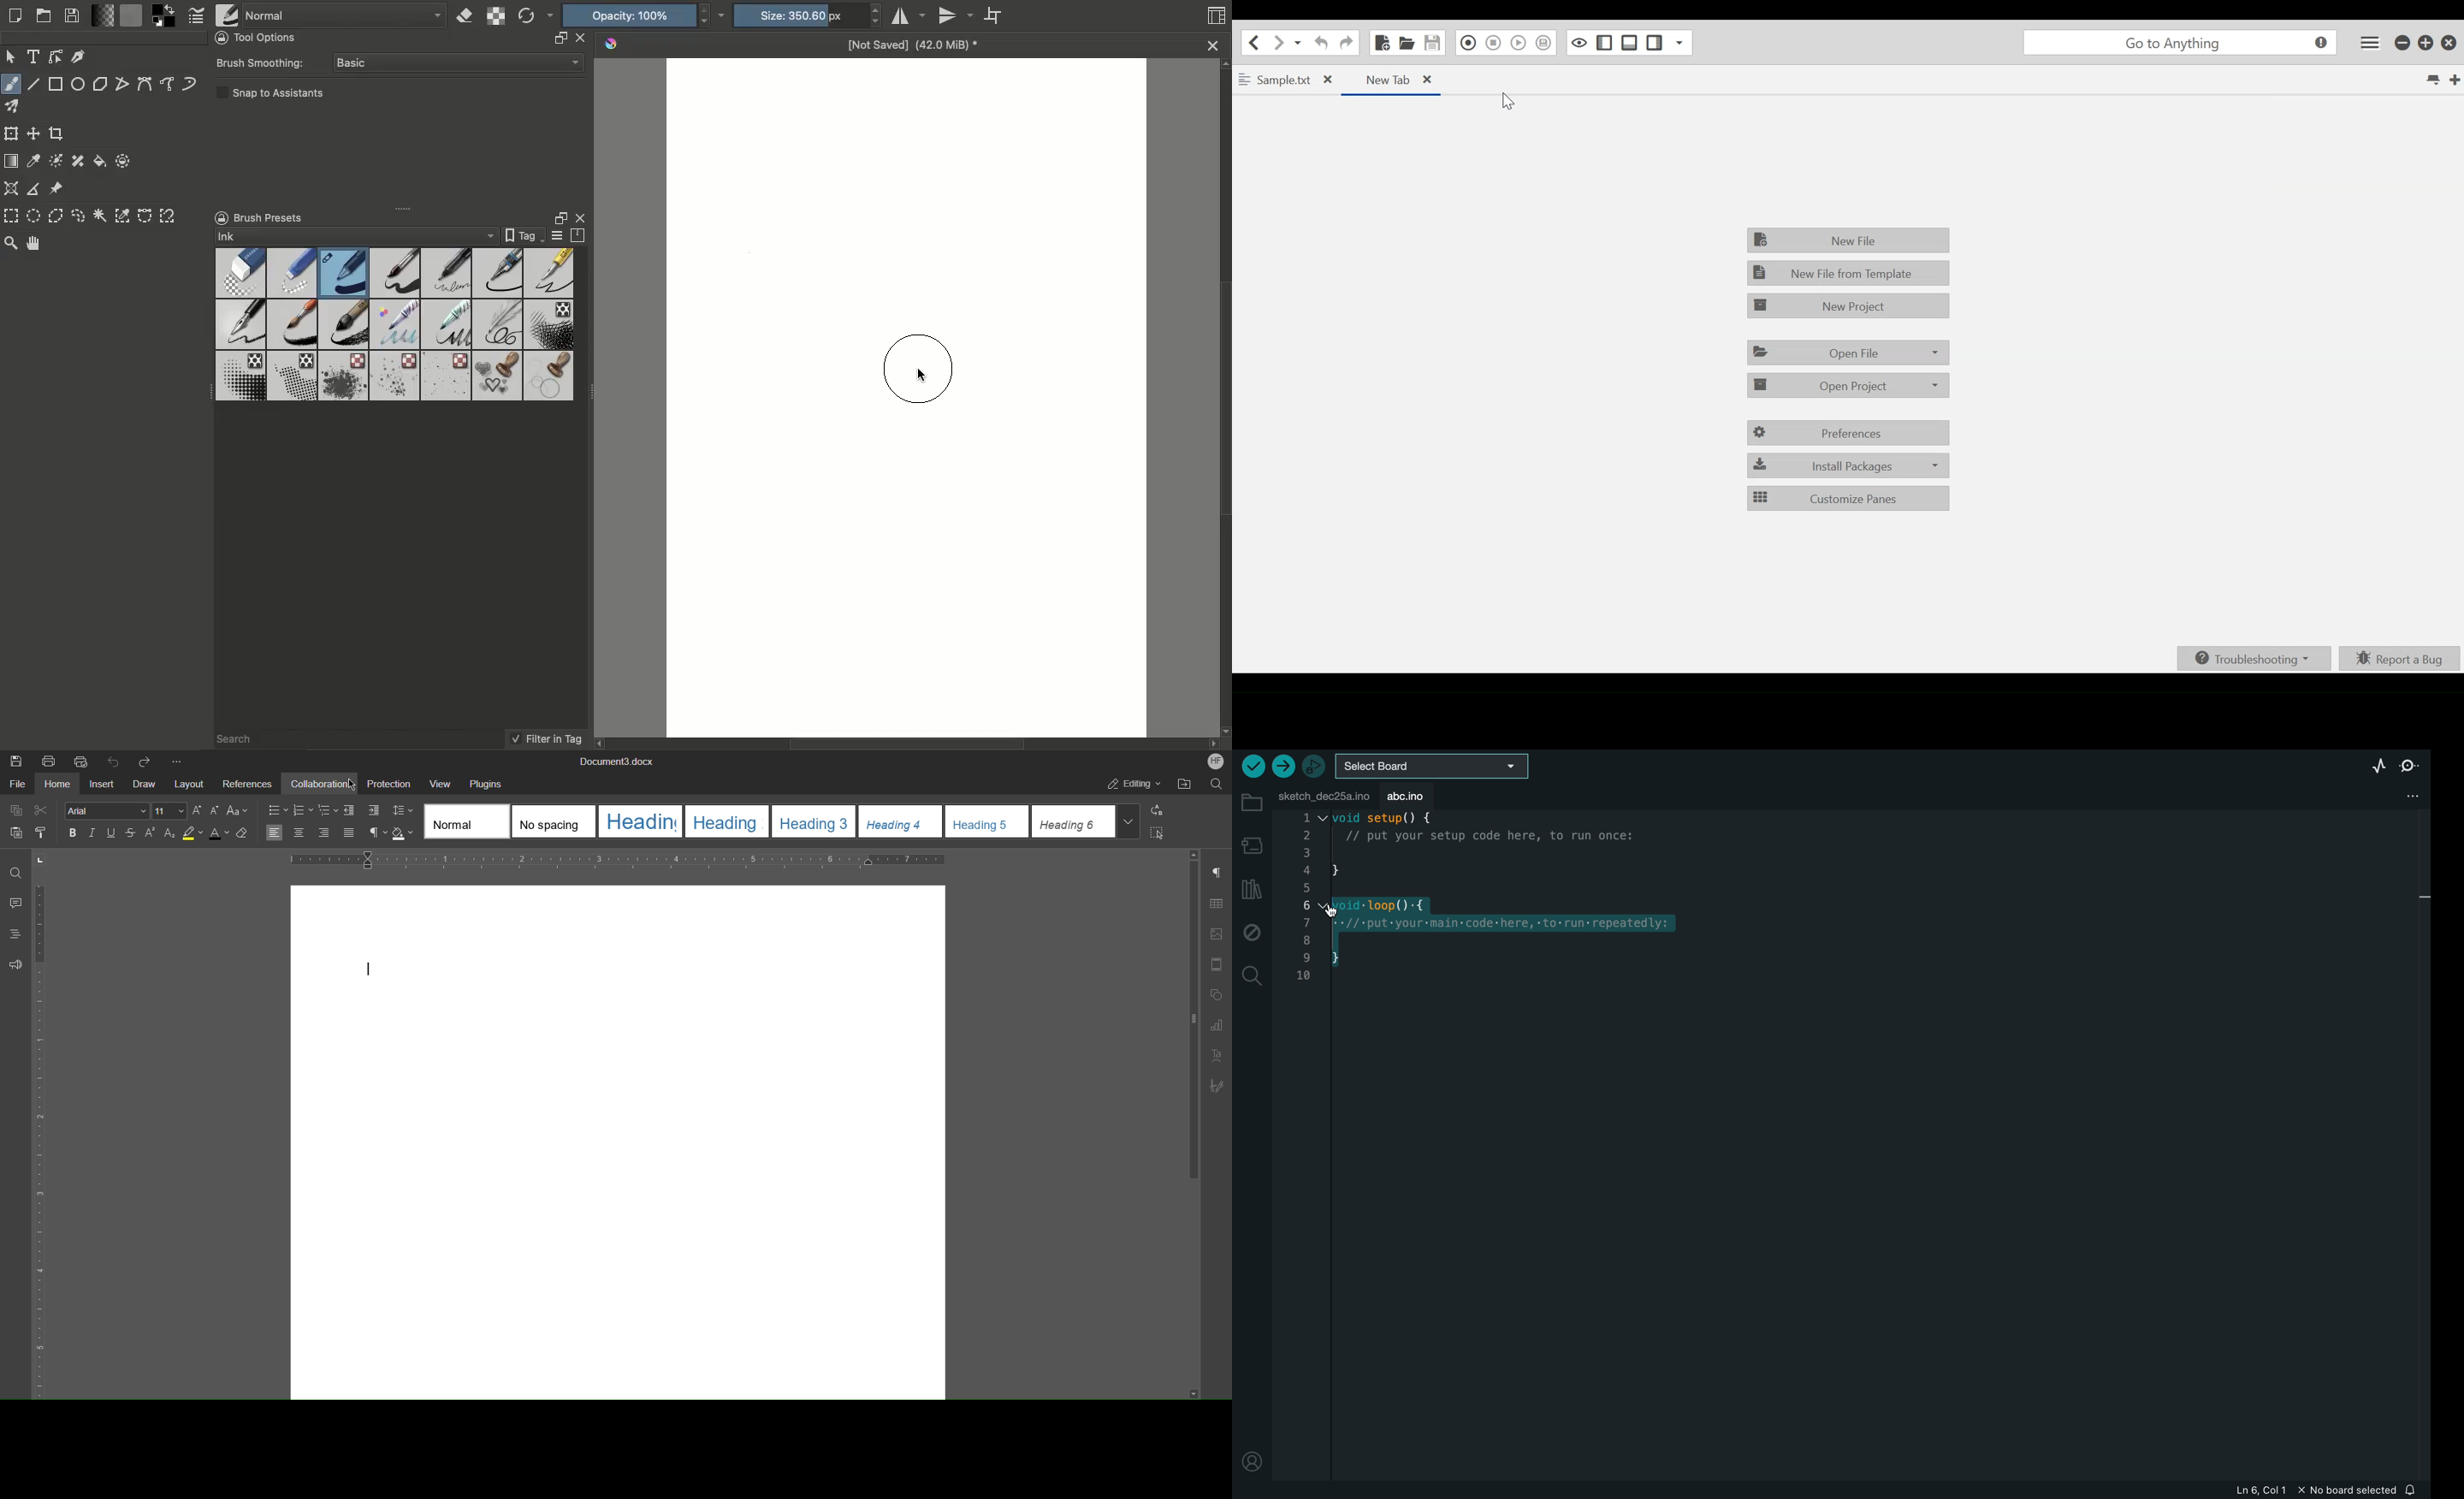 The width and height of the screenshot is (2464, 1512). I want to click on Align right, so click(324, 834).